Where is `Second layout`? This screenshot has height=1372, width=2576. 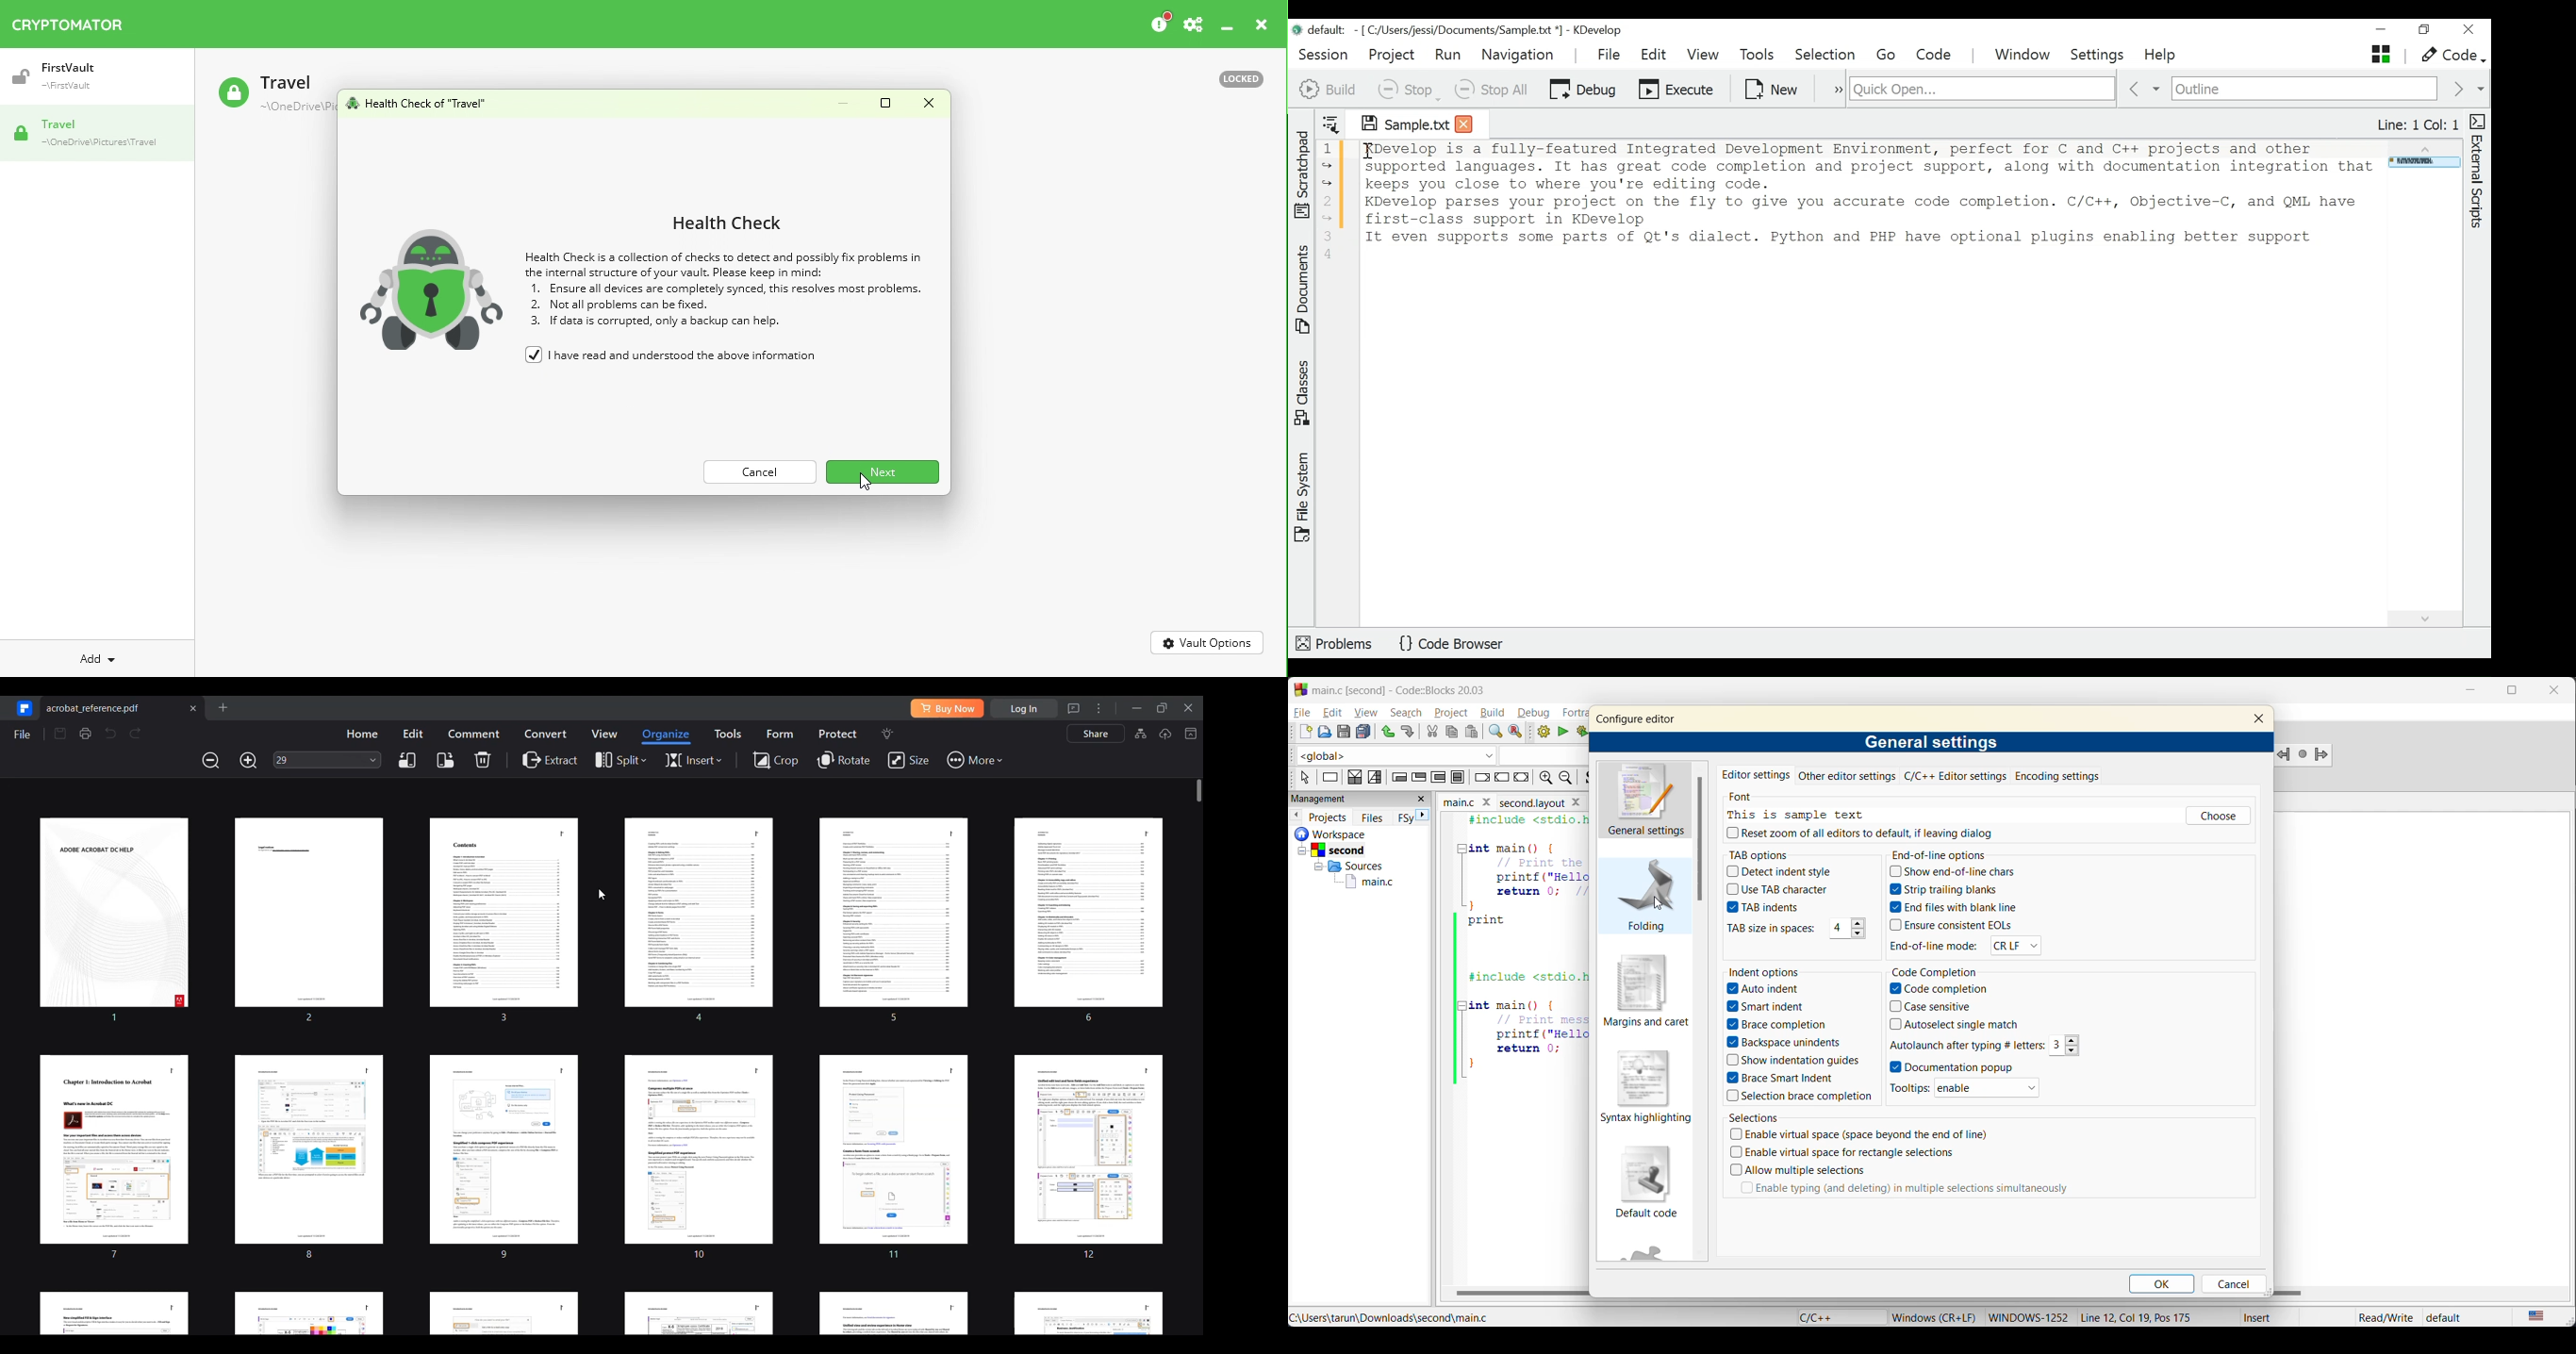 Second layout is located at coordinates (1541, 801).